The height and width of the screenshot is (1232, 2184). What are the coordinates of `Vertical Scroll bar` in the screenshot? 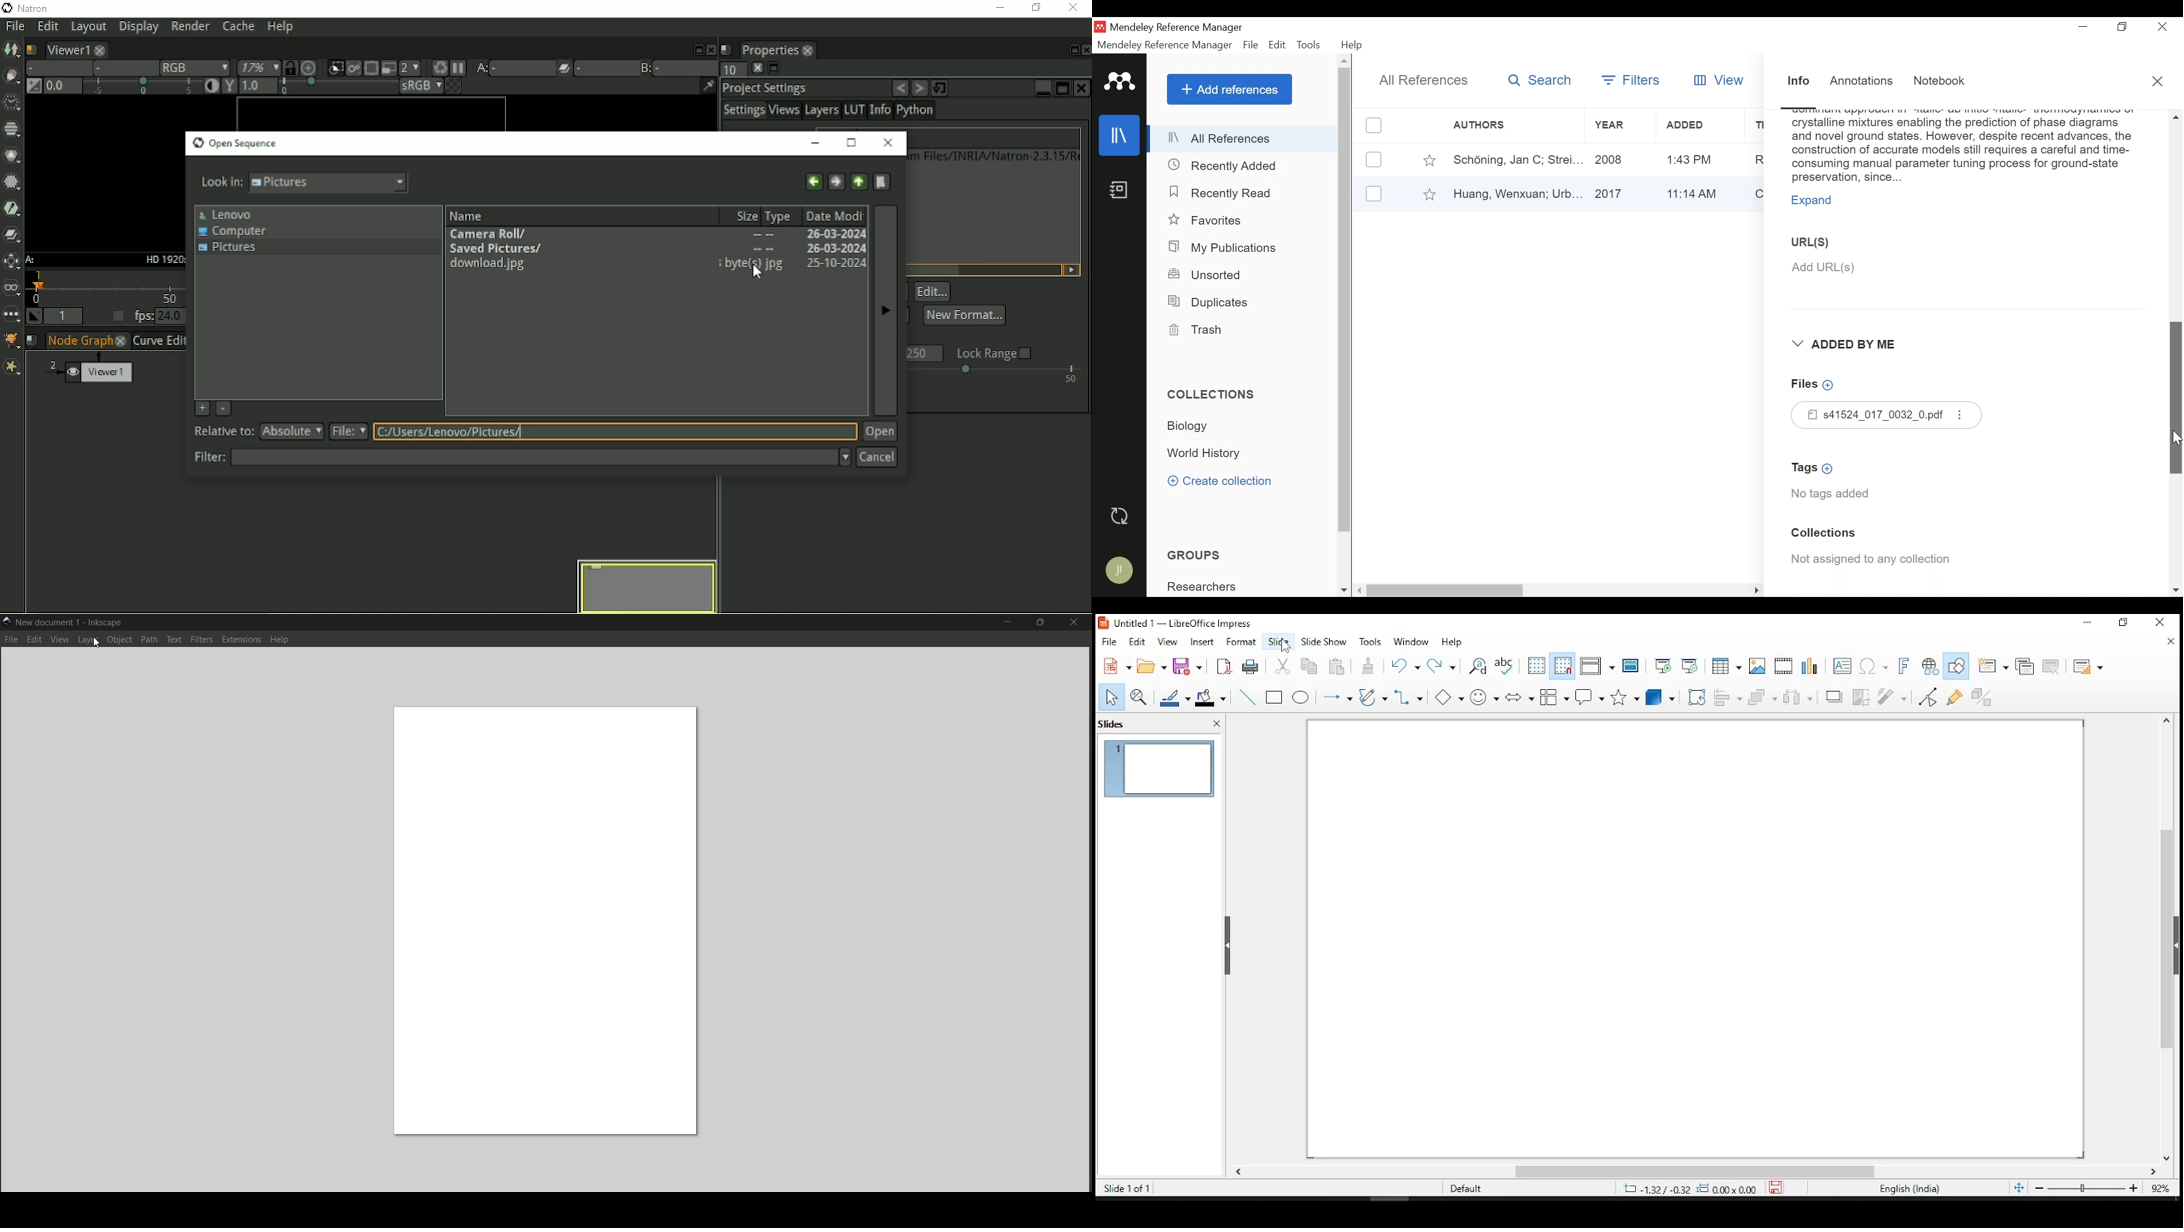 It's located at (2177, 397).